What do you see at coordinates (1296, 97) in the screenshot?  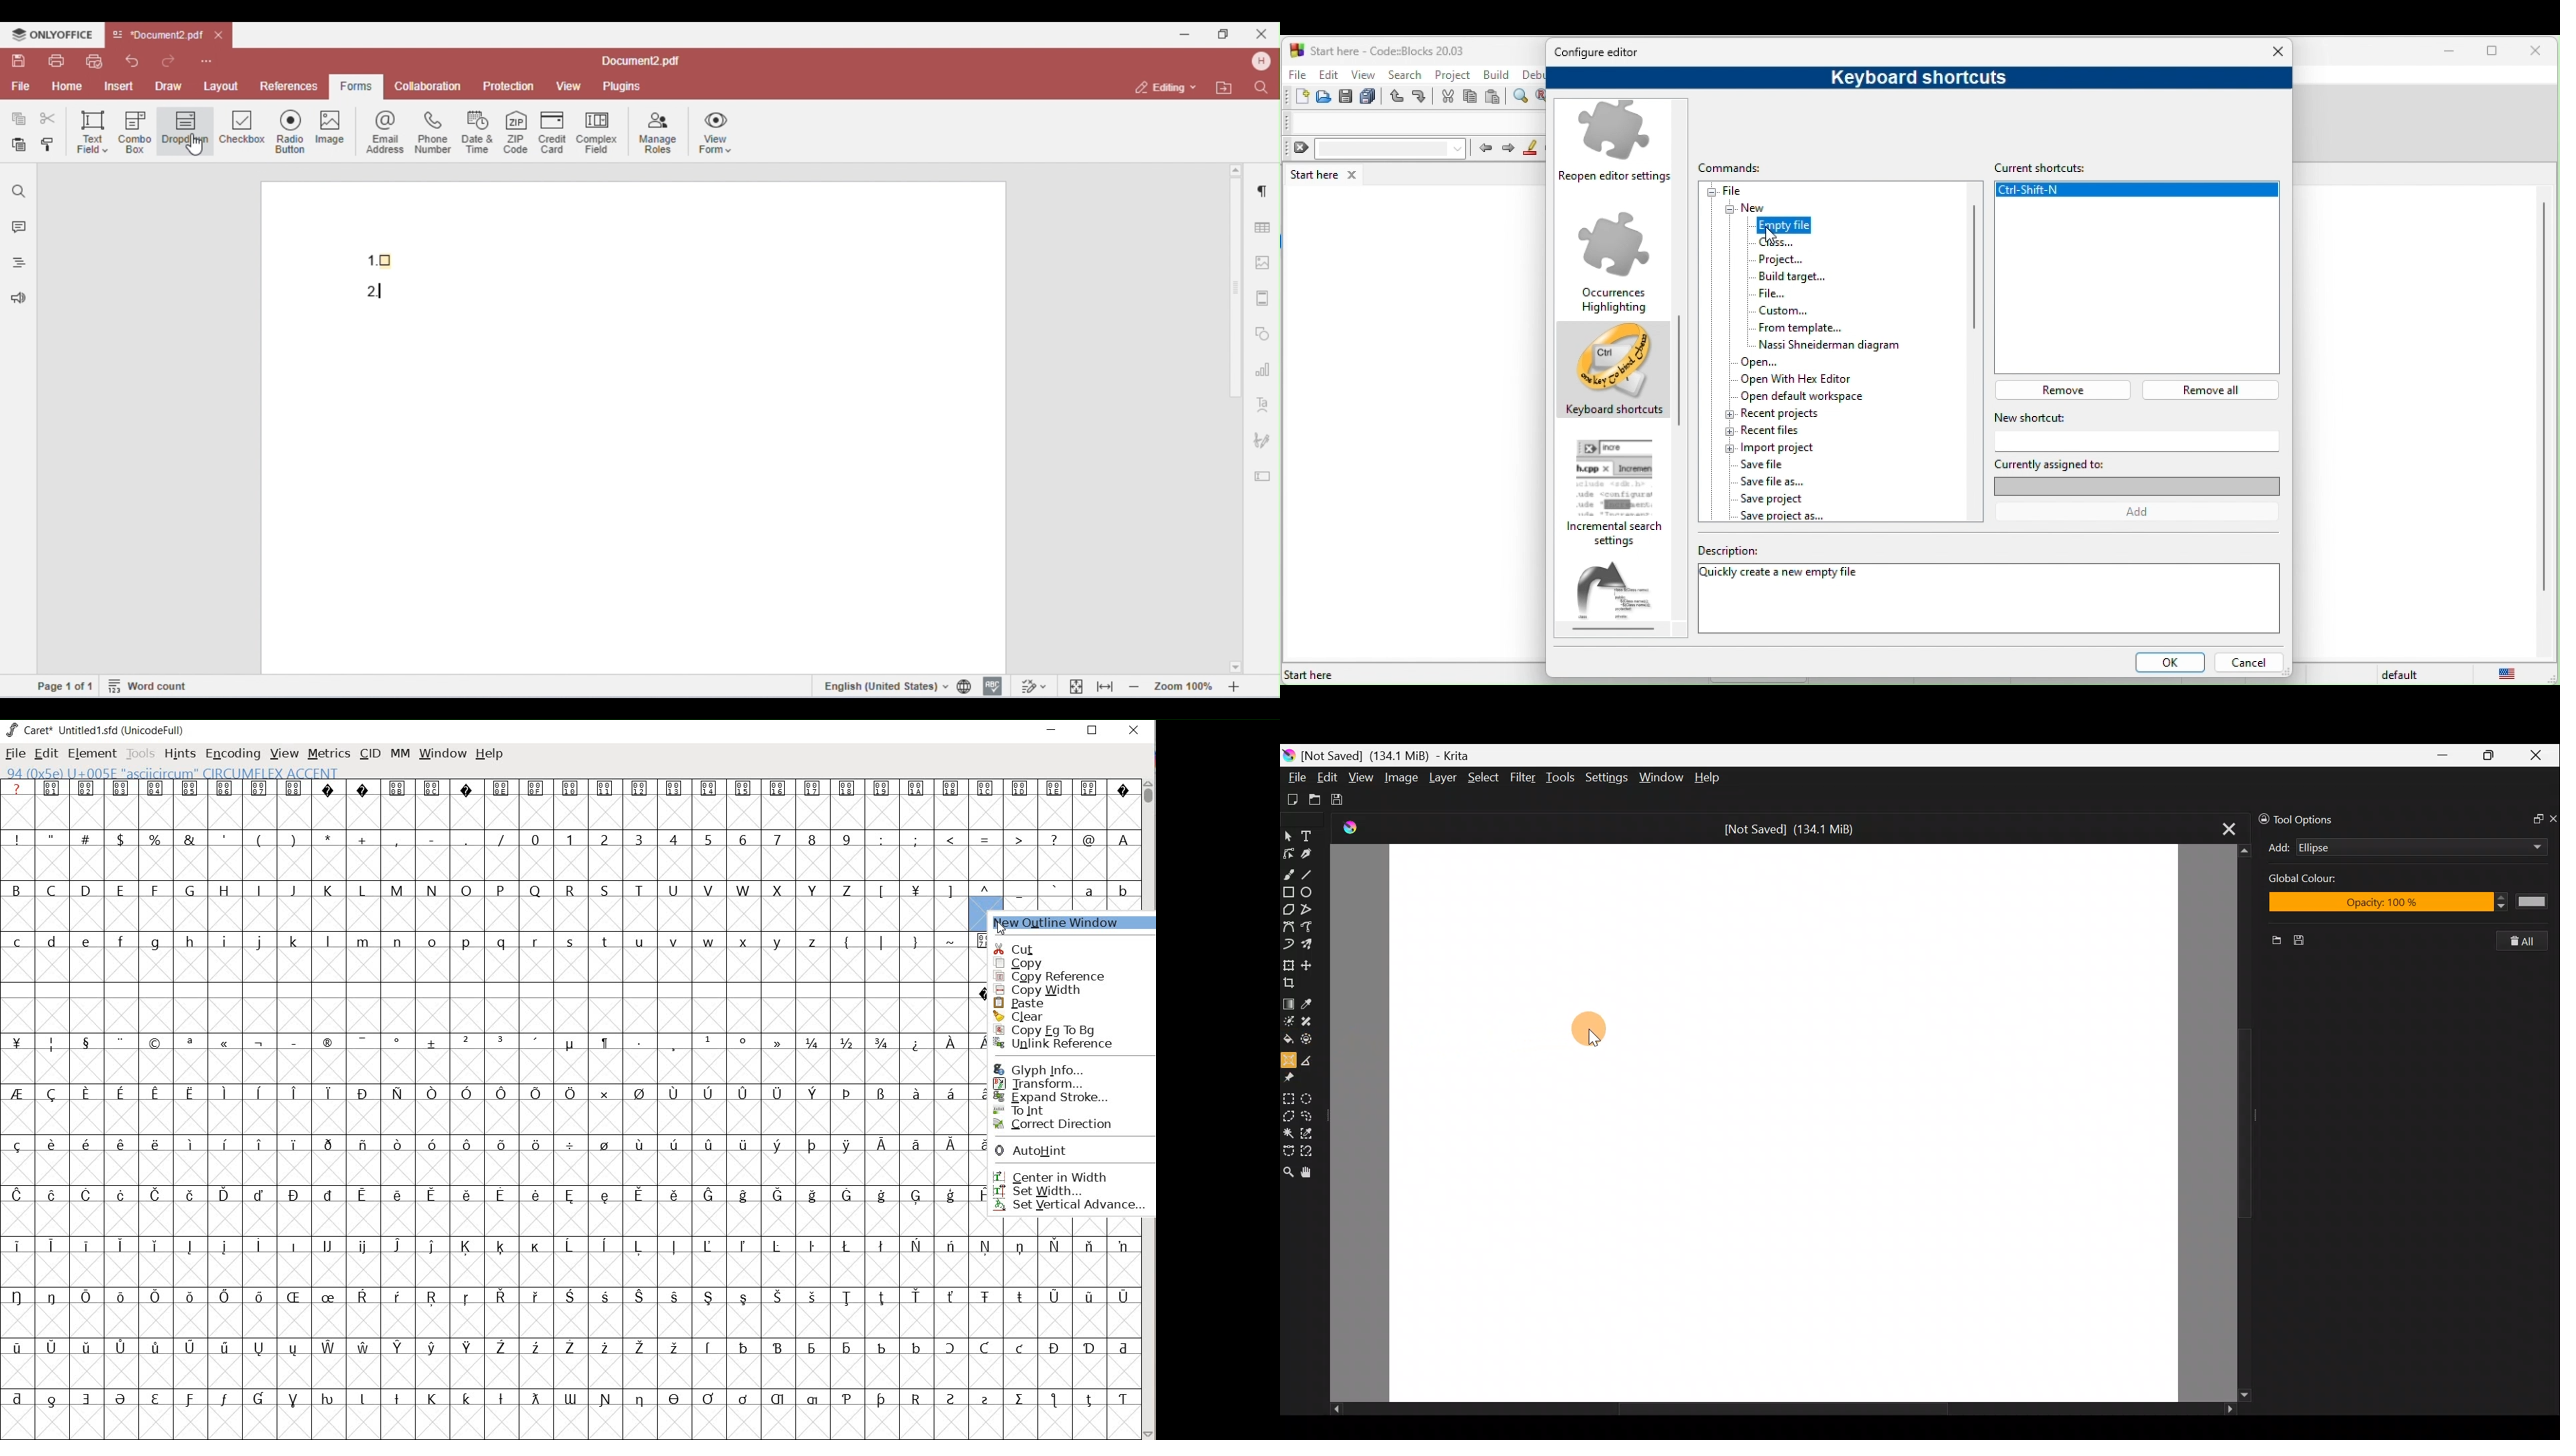 I see `new` at bounding box center [1296, 97].